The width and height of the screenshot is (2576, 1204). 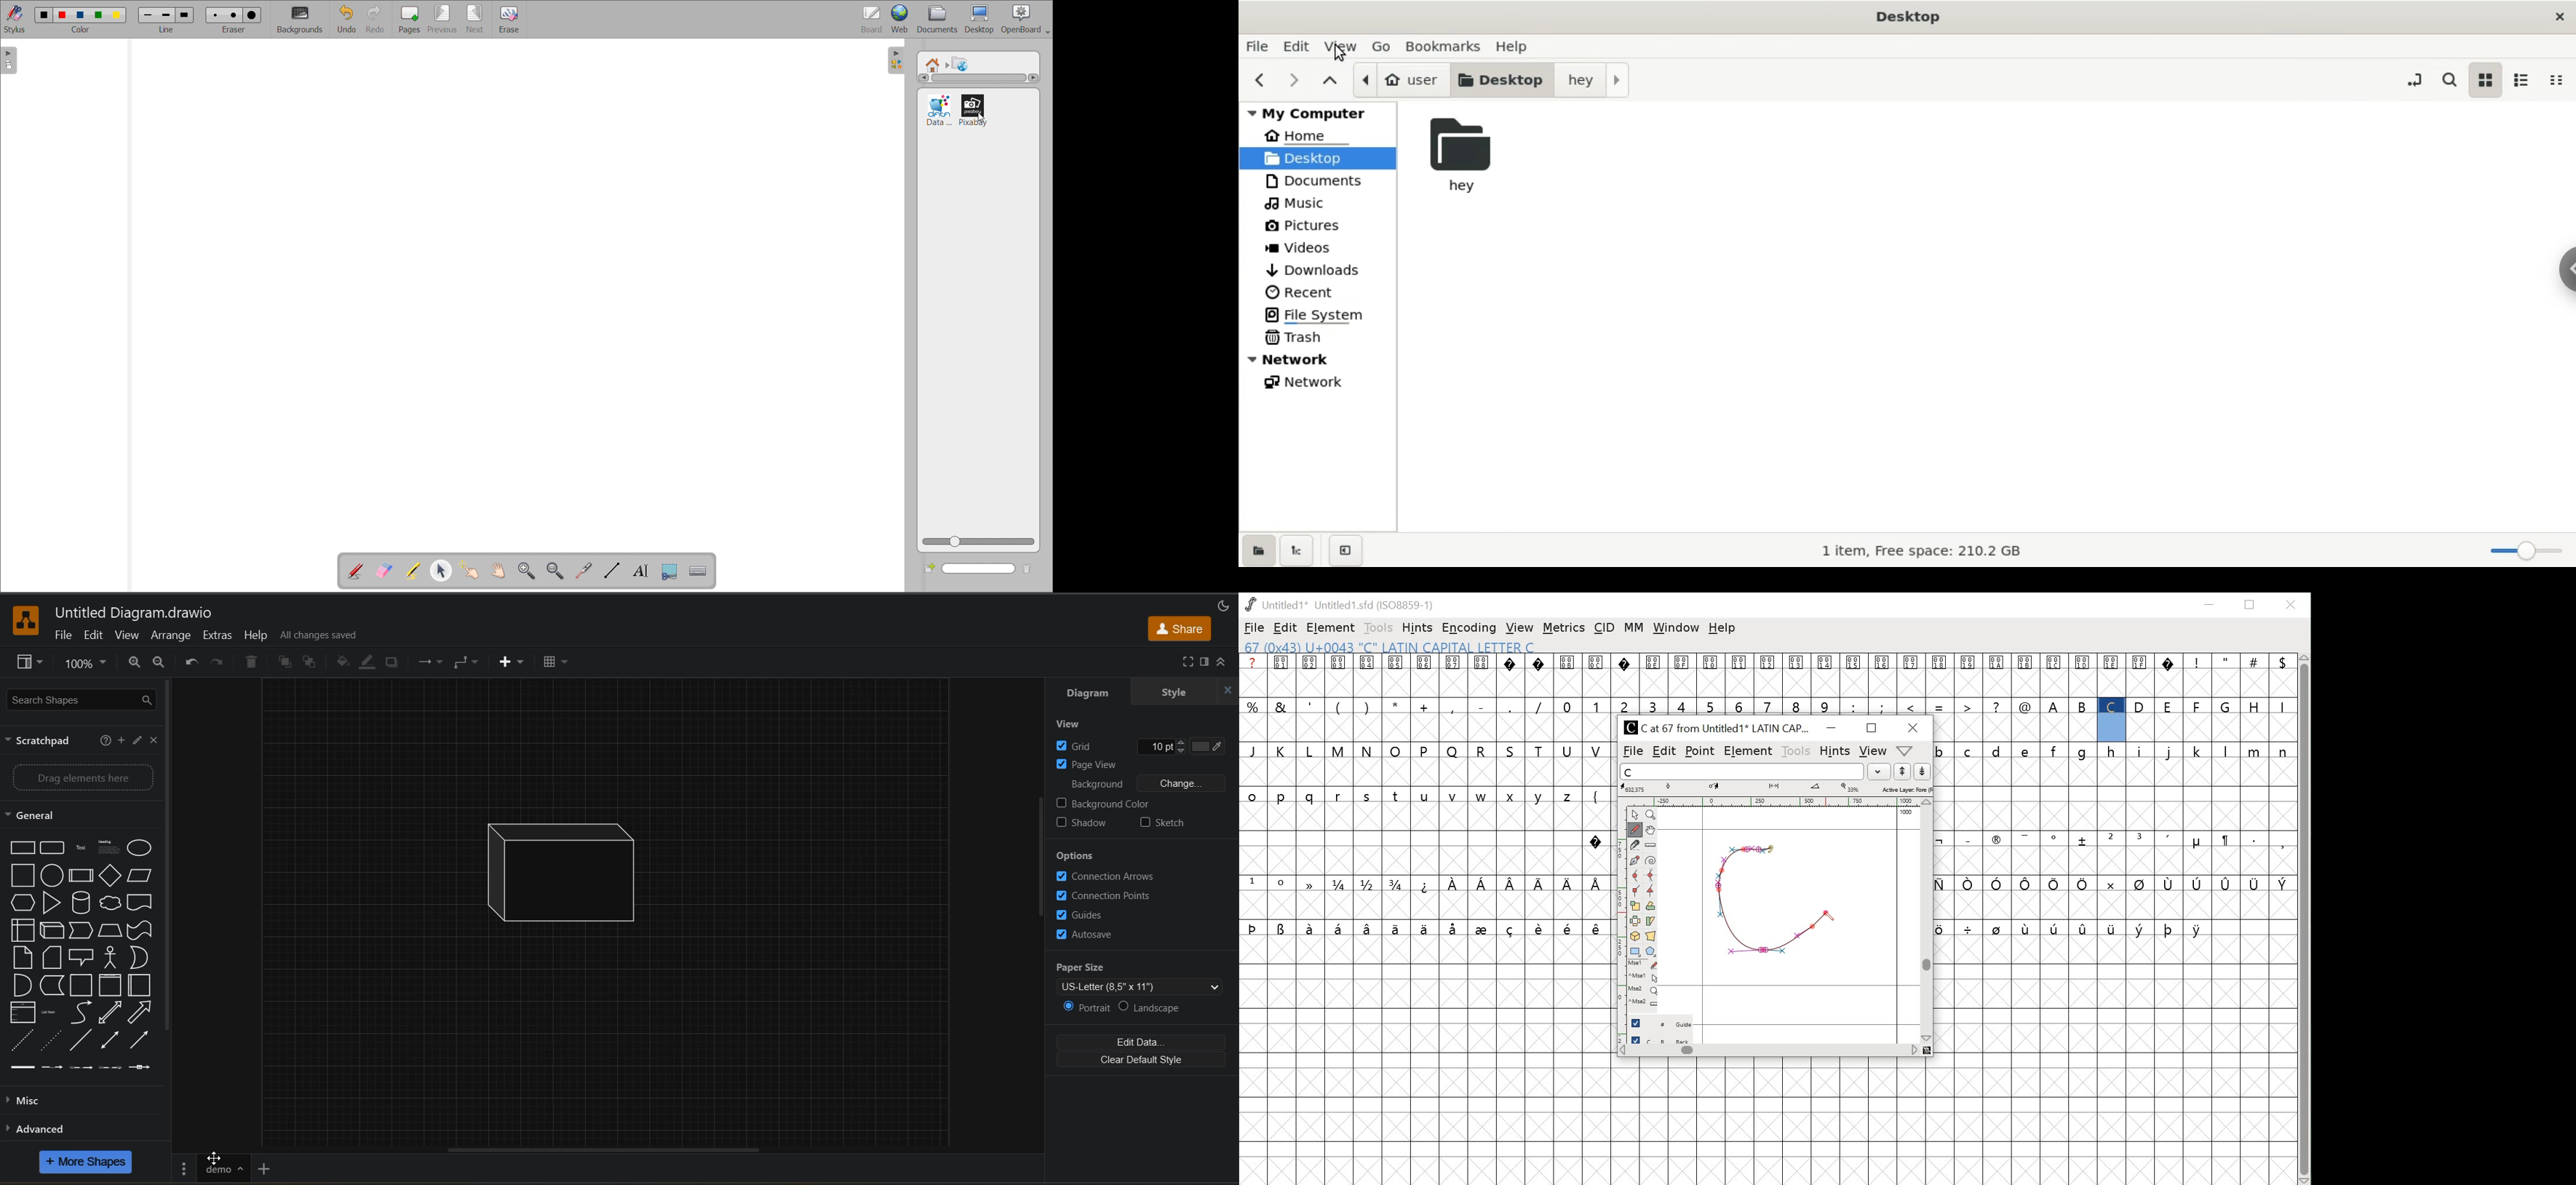 What do you see at coordinates (1178, 694) in the screenshot?
I see `style` at bounding box center [1178, 694].